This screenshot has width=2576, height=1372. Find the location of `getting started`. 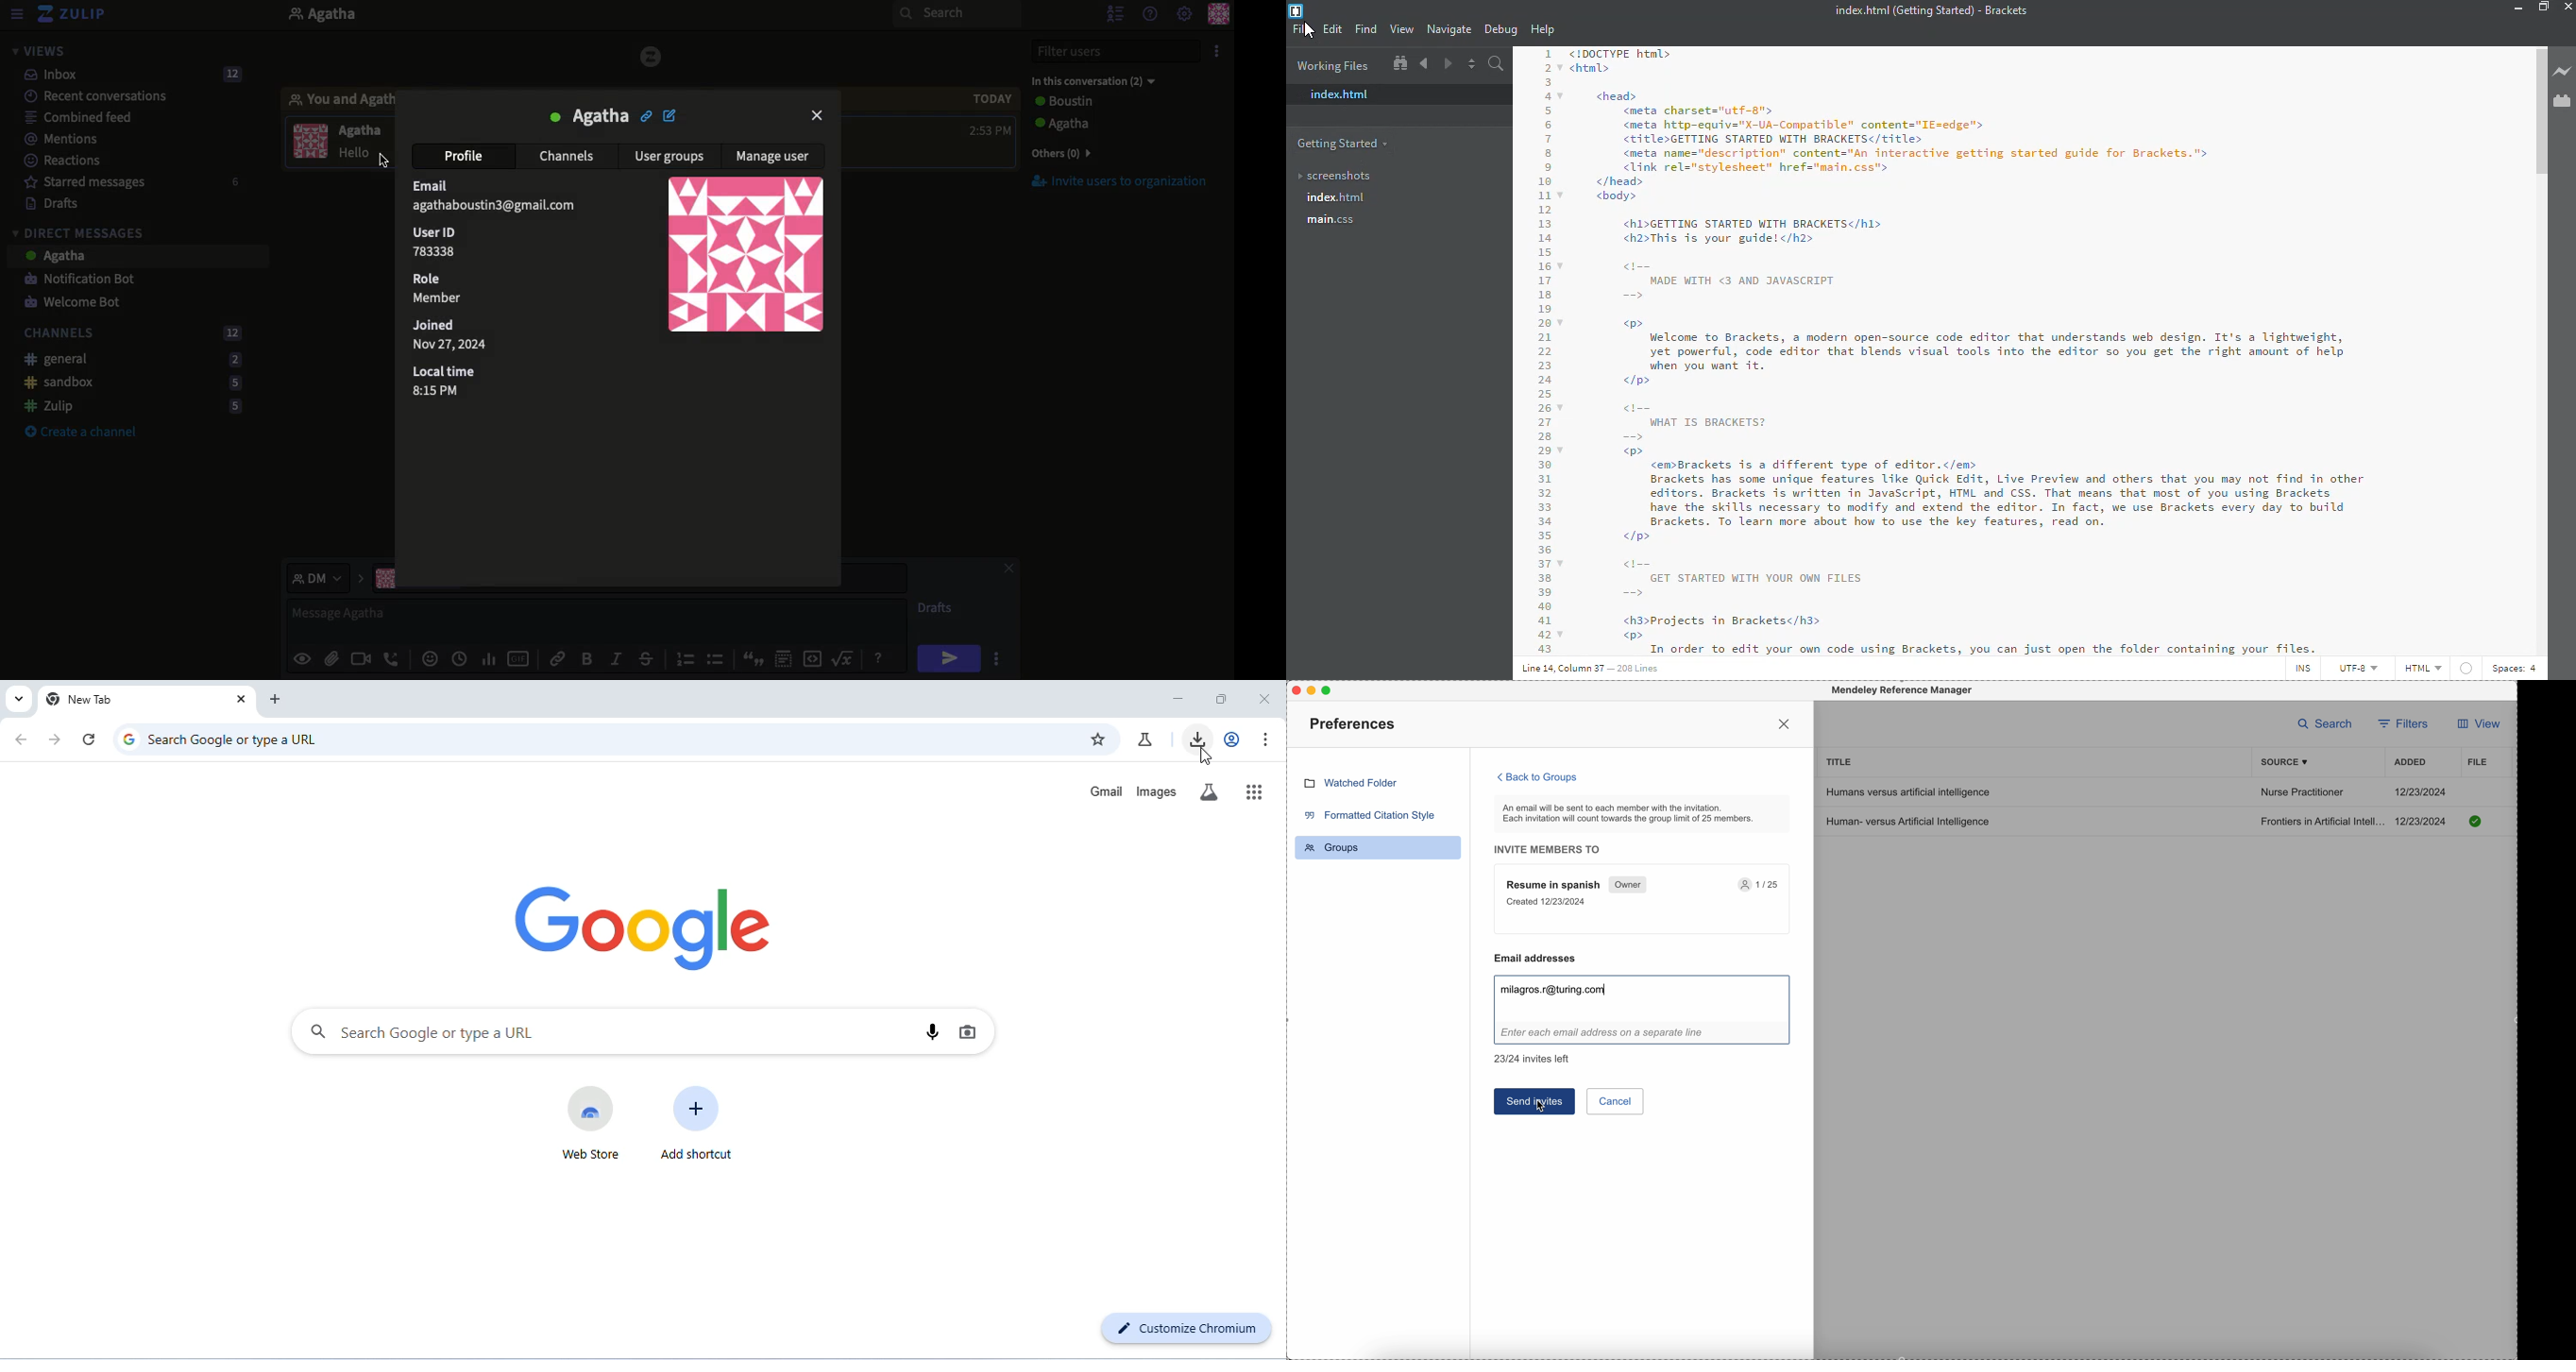

getting started is located at coordinates (1347, 144).